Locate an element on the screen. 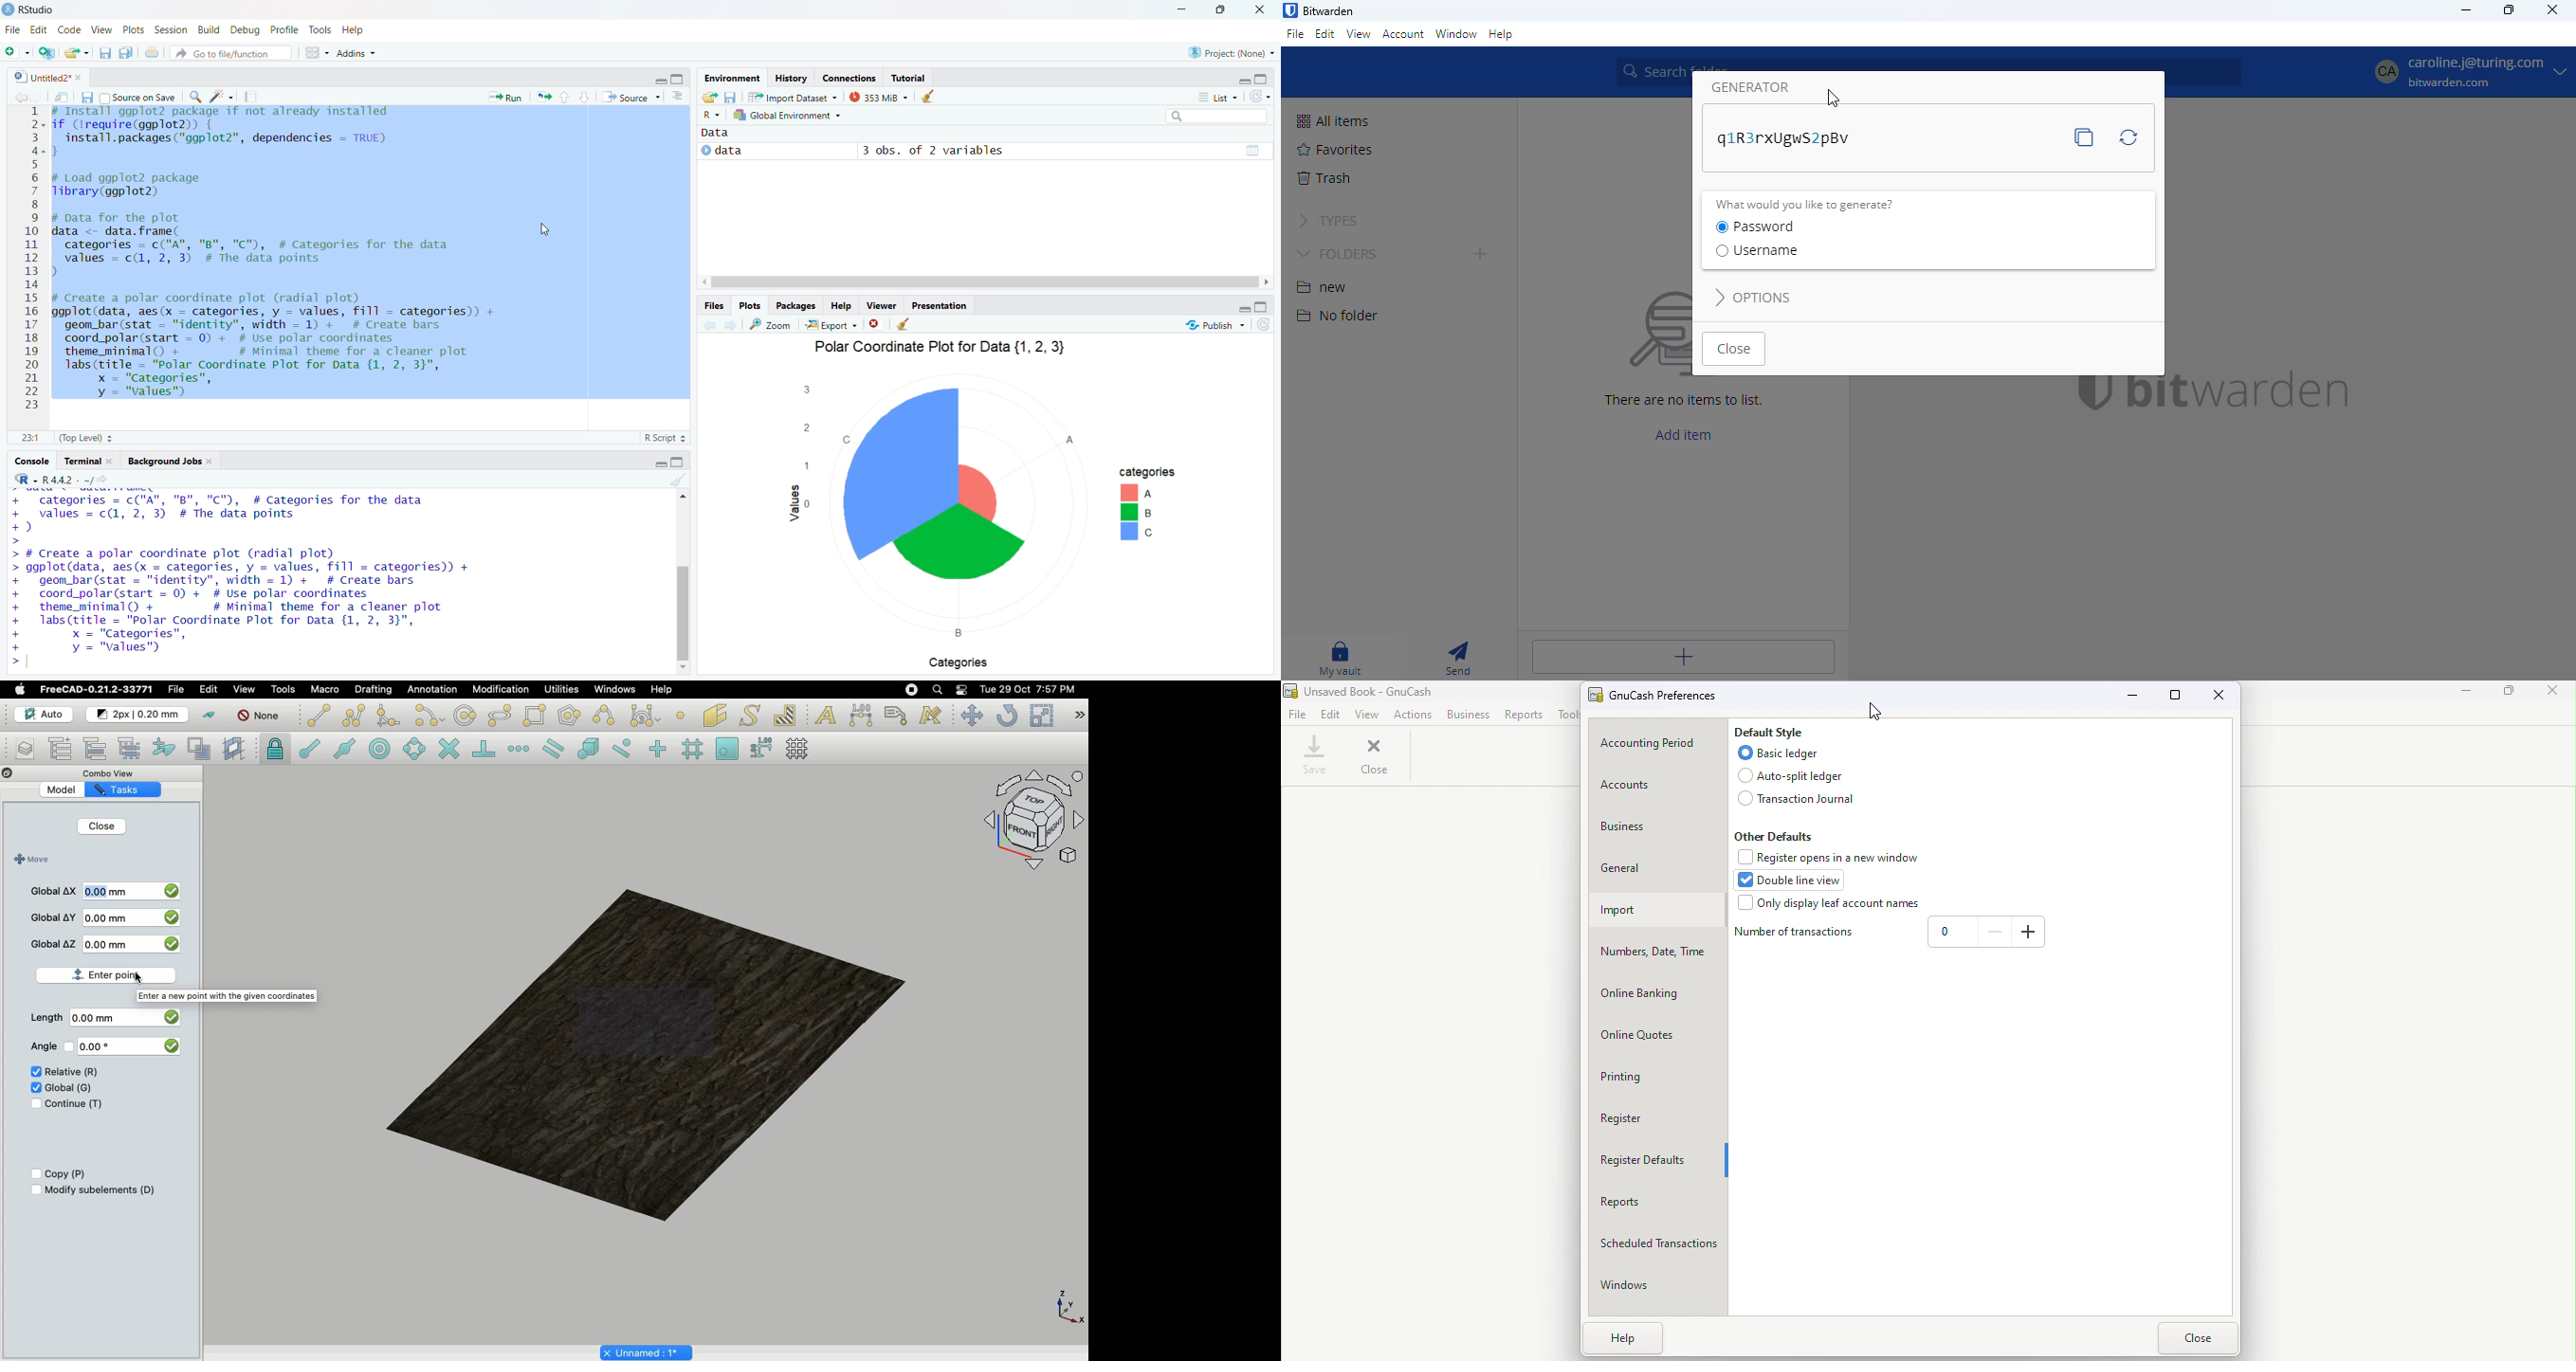 This screenshot has height=1372, width=2576. Environment is located at coordinates (729, 77).